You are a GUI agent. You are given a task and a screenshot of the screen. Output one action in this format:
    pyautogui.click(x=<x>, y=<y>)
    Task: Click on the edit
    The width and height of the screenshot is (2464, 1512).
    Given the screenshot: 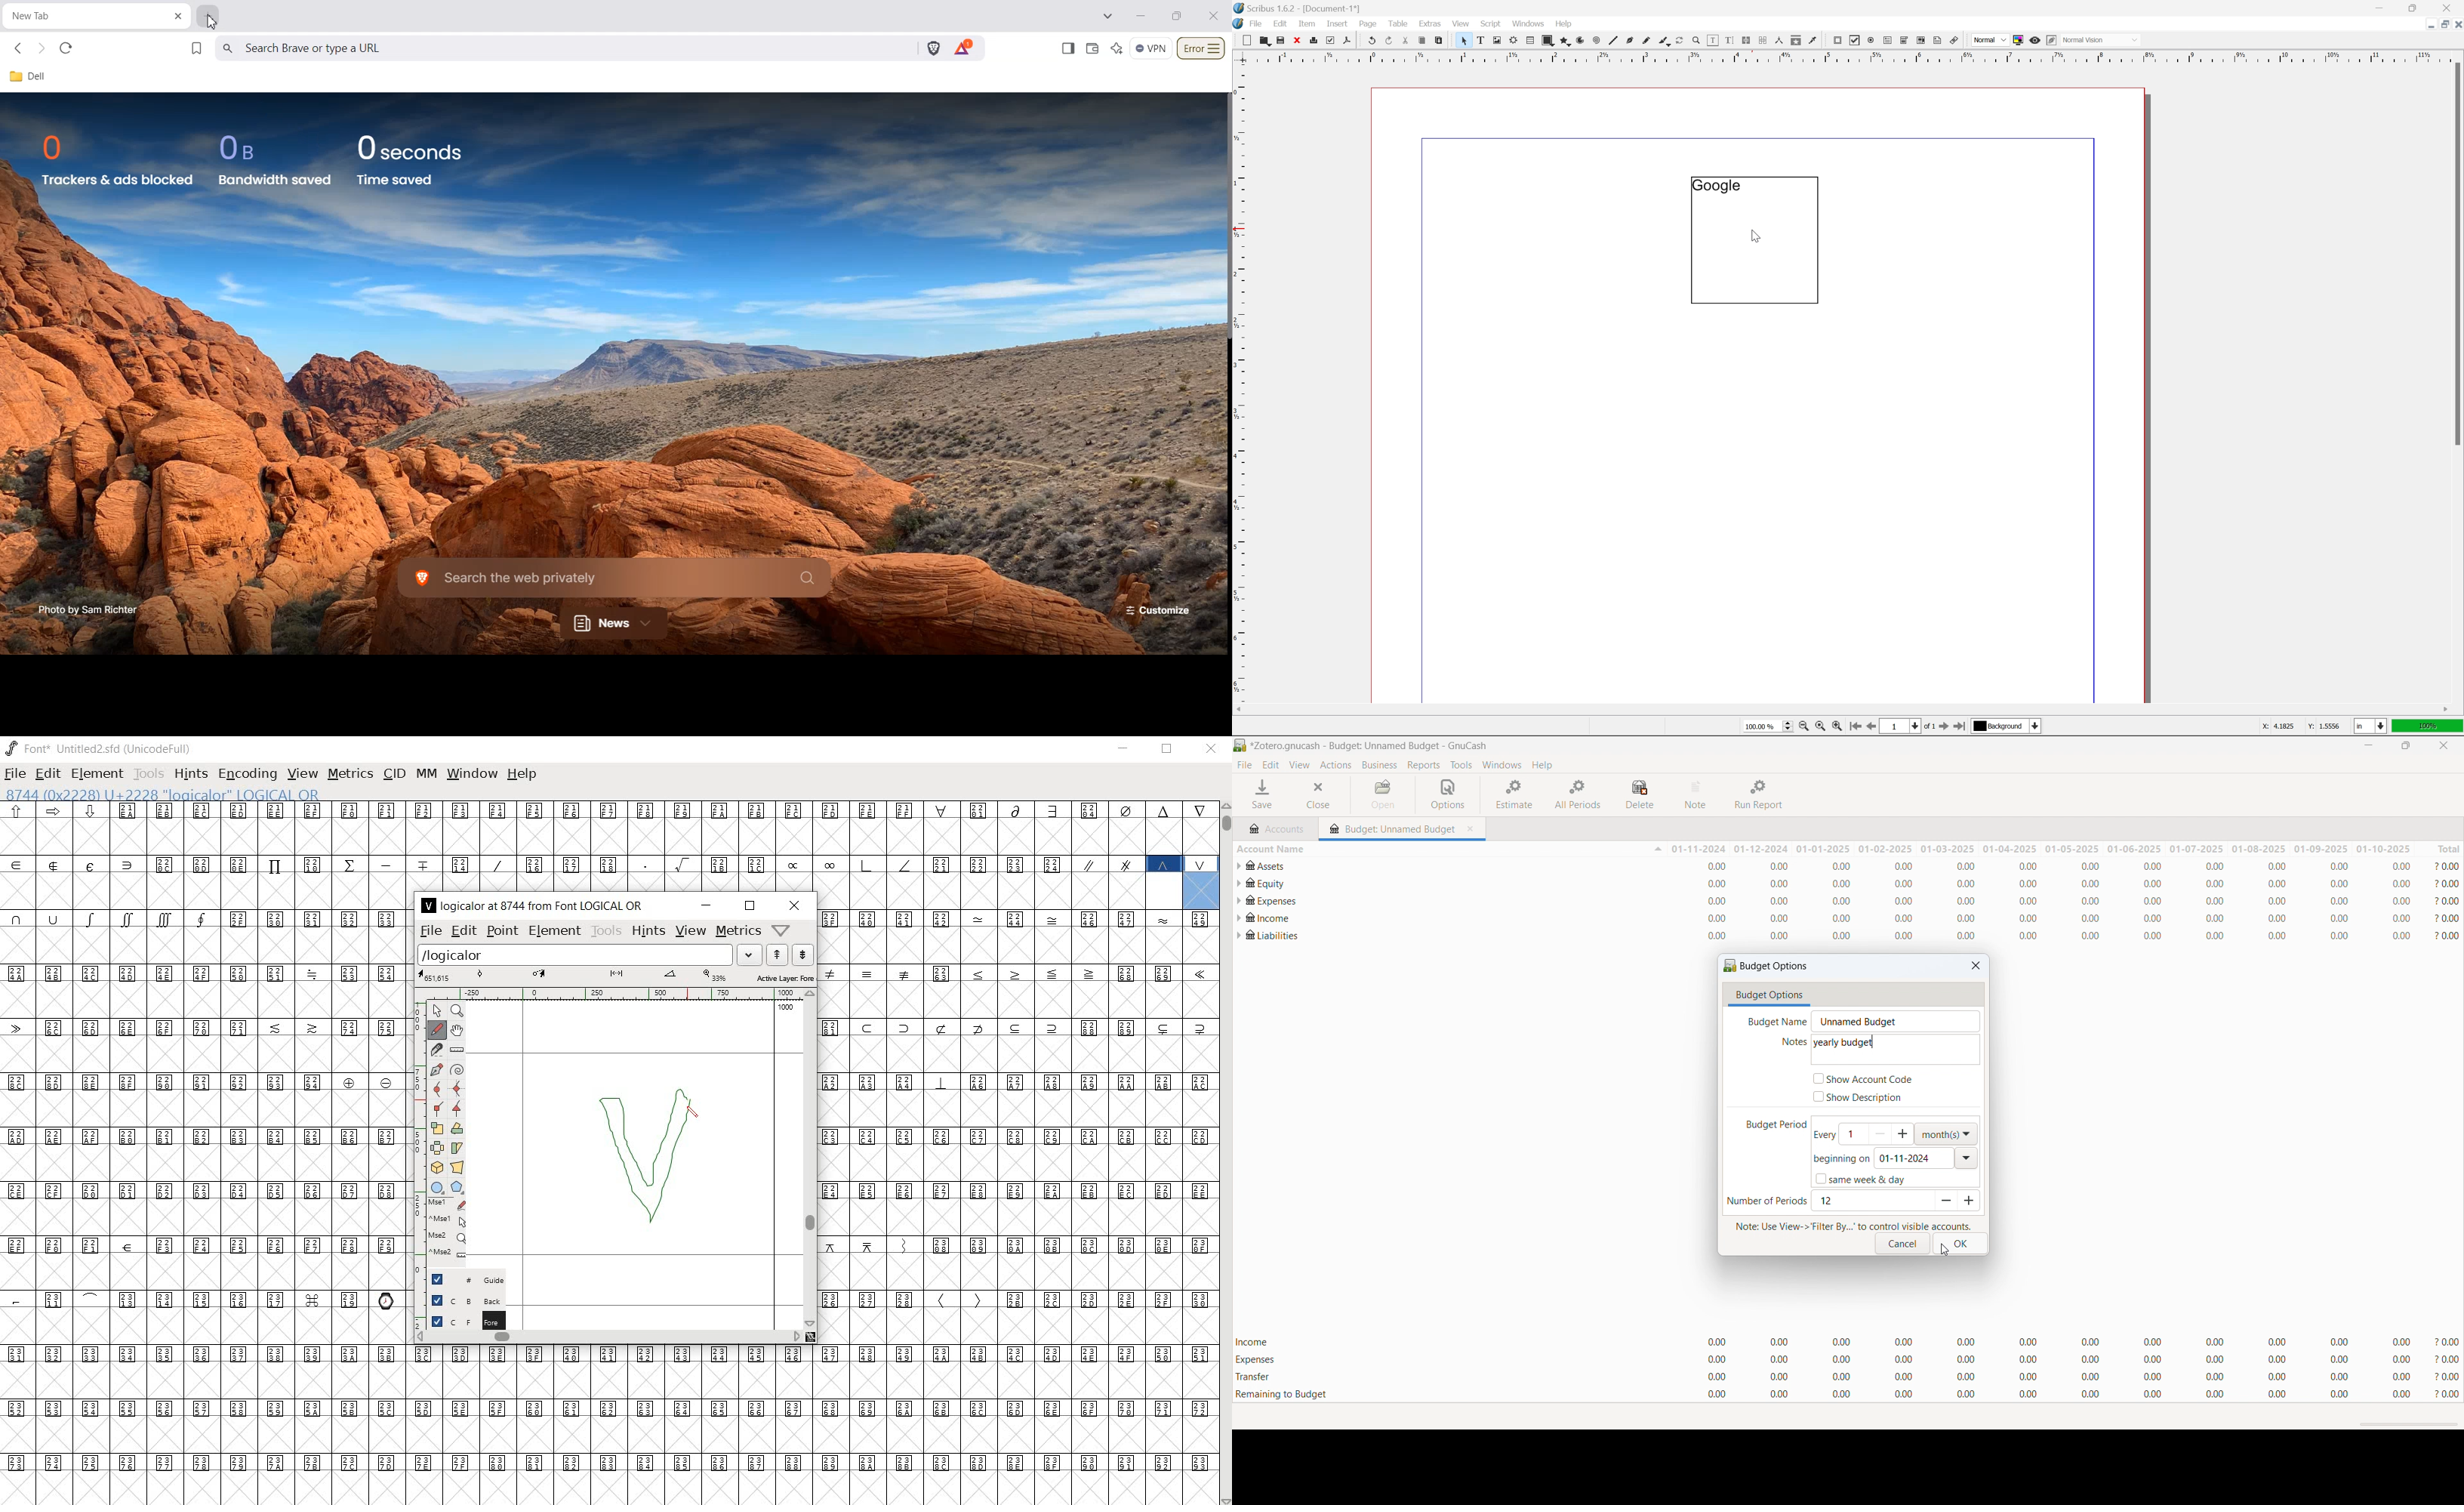 What is the action you would take?
    pyautogui.click(x=464, y=932)
    